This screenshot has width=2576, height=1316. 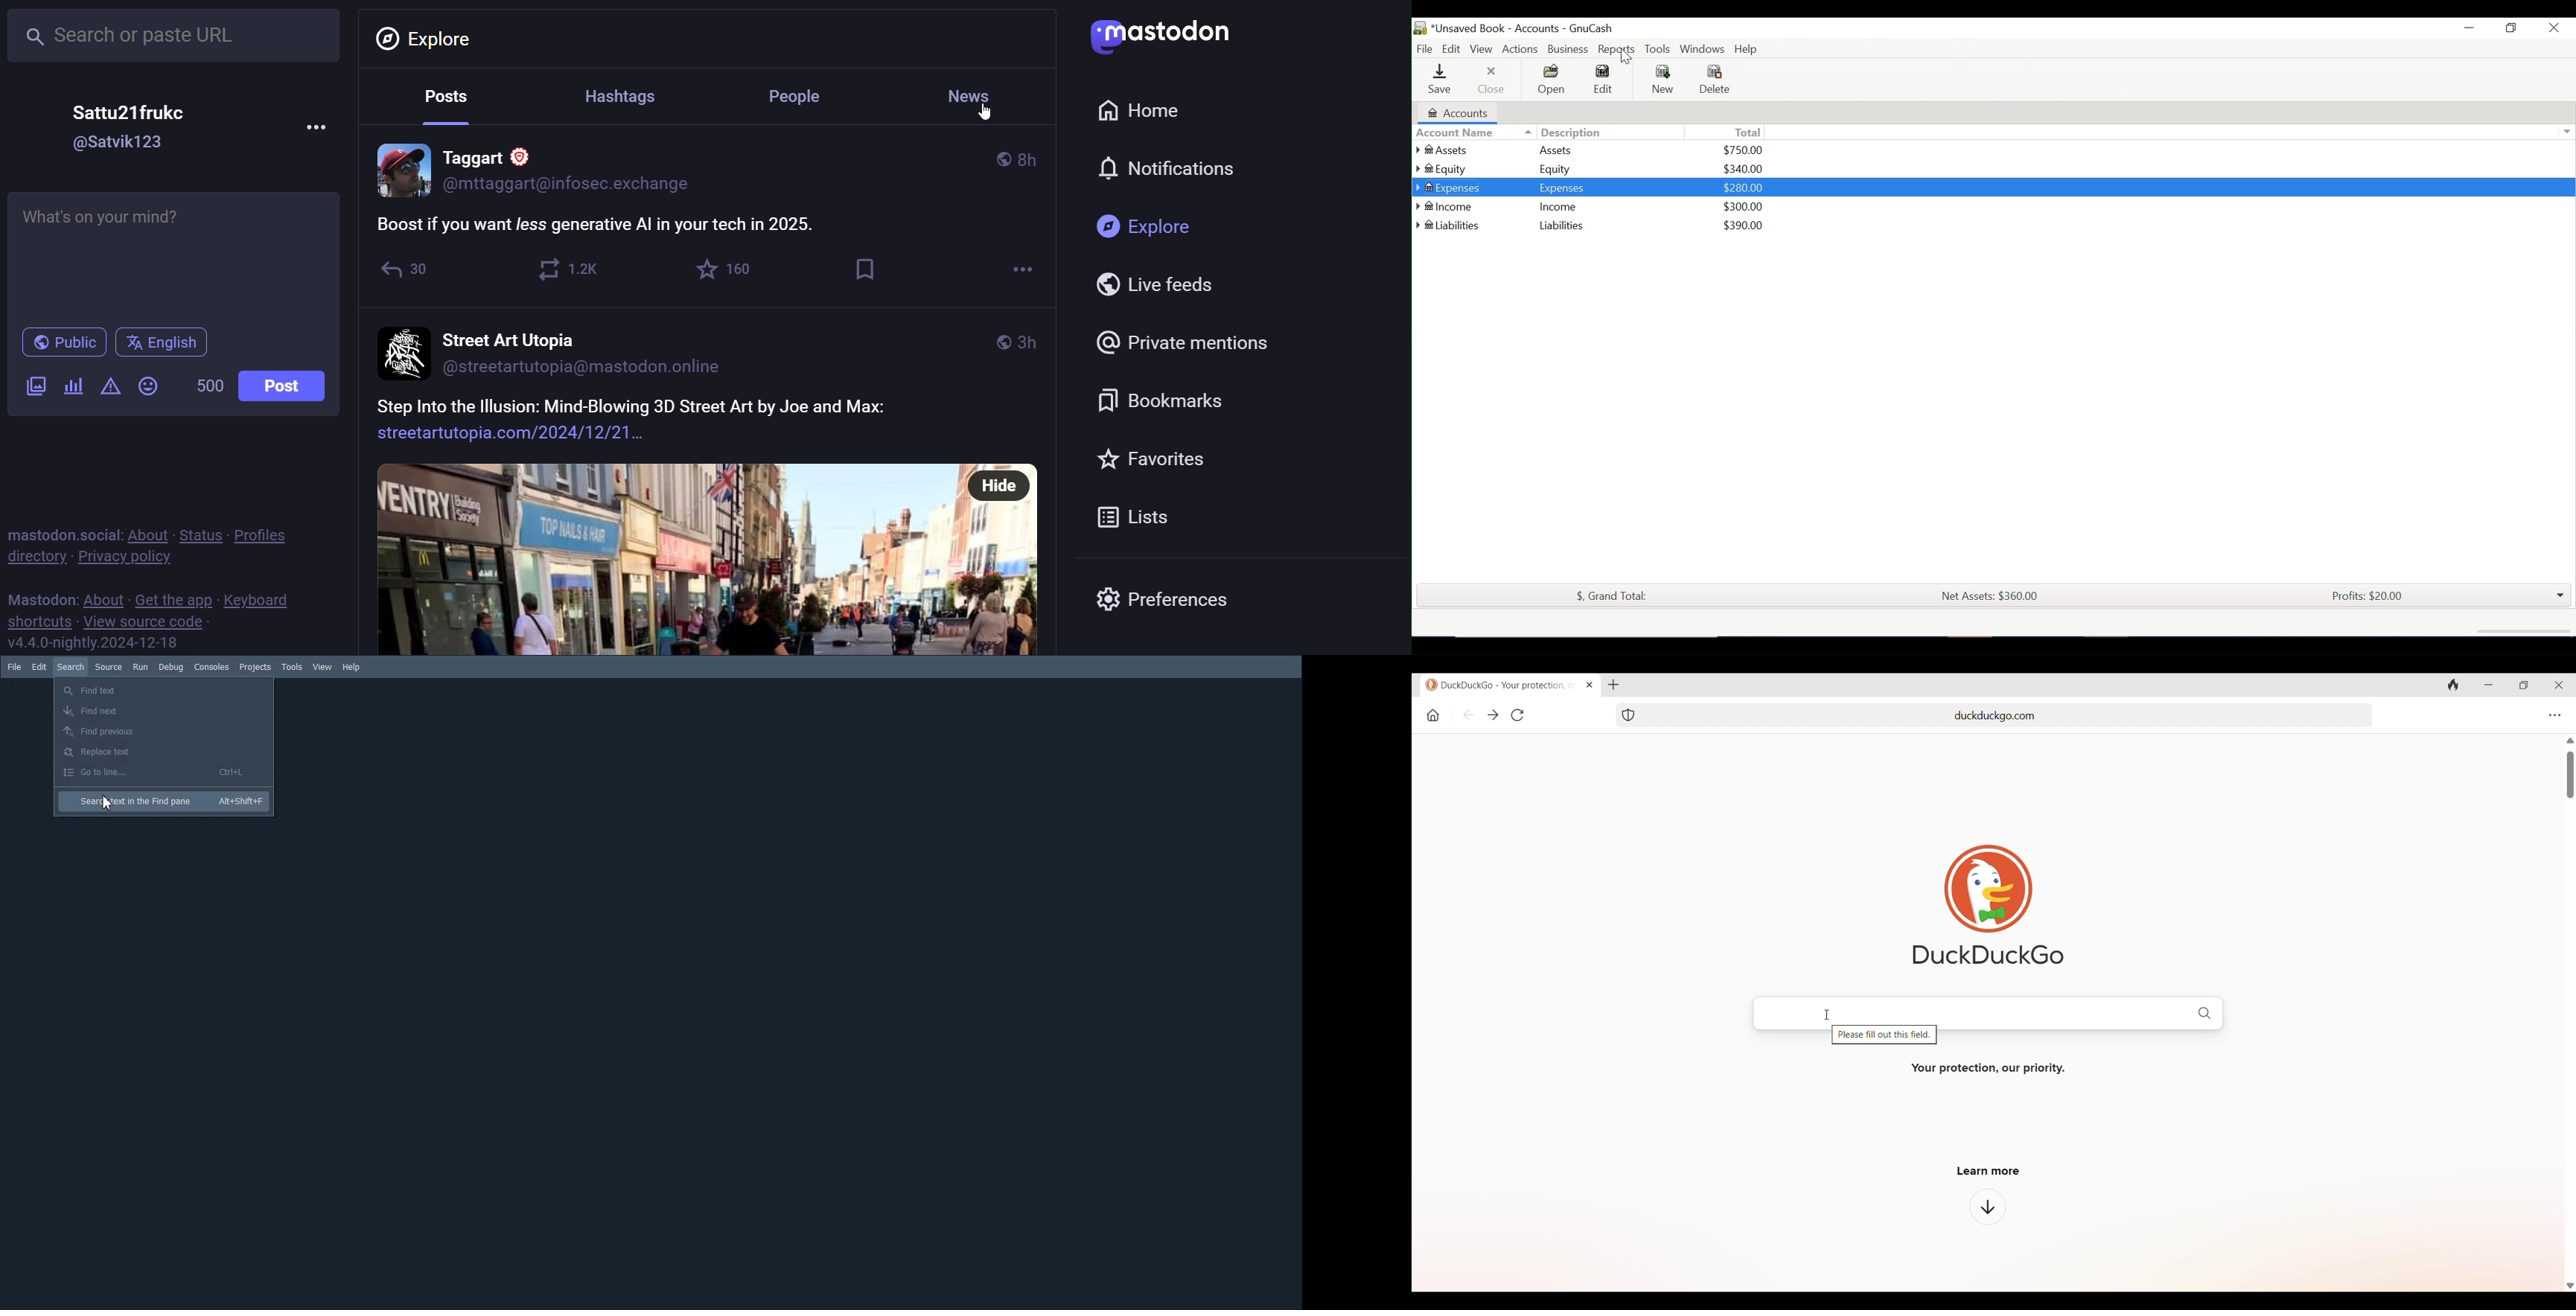 I want to click on 500, so click(x=209, y=387).